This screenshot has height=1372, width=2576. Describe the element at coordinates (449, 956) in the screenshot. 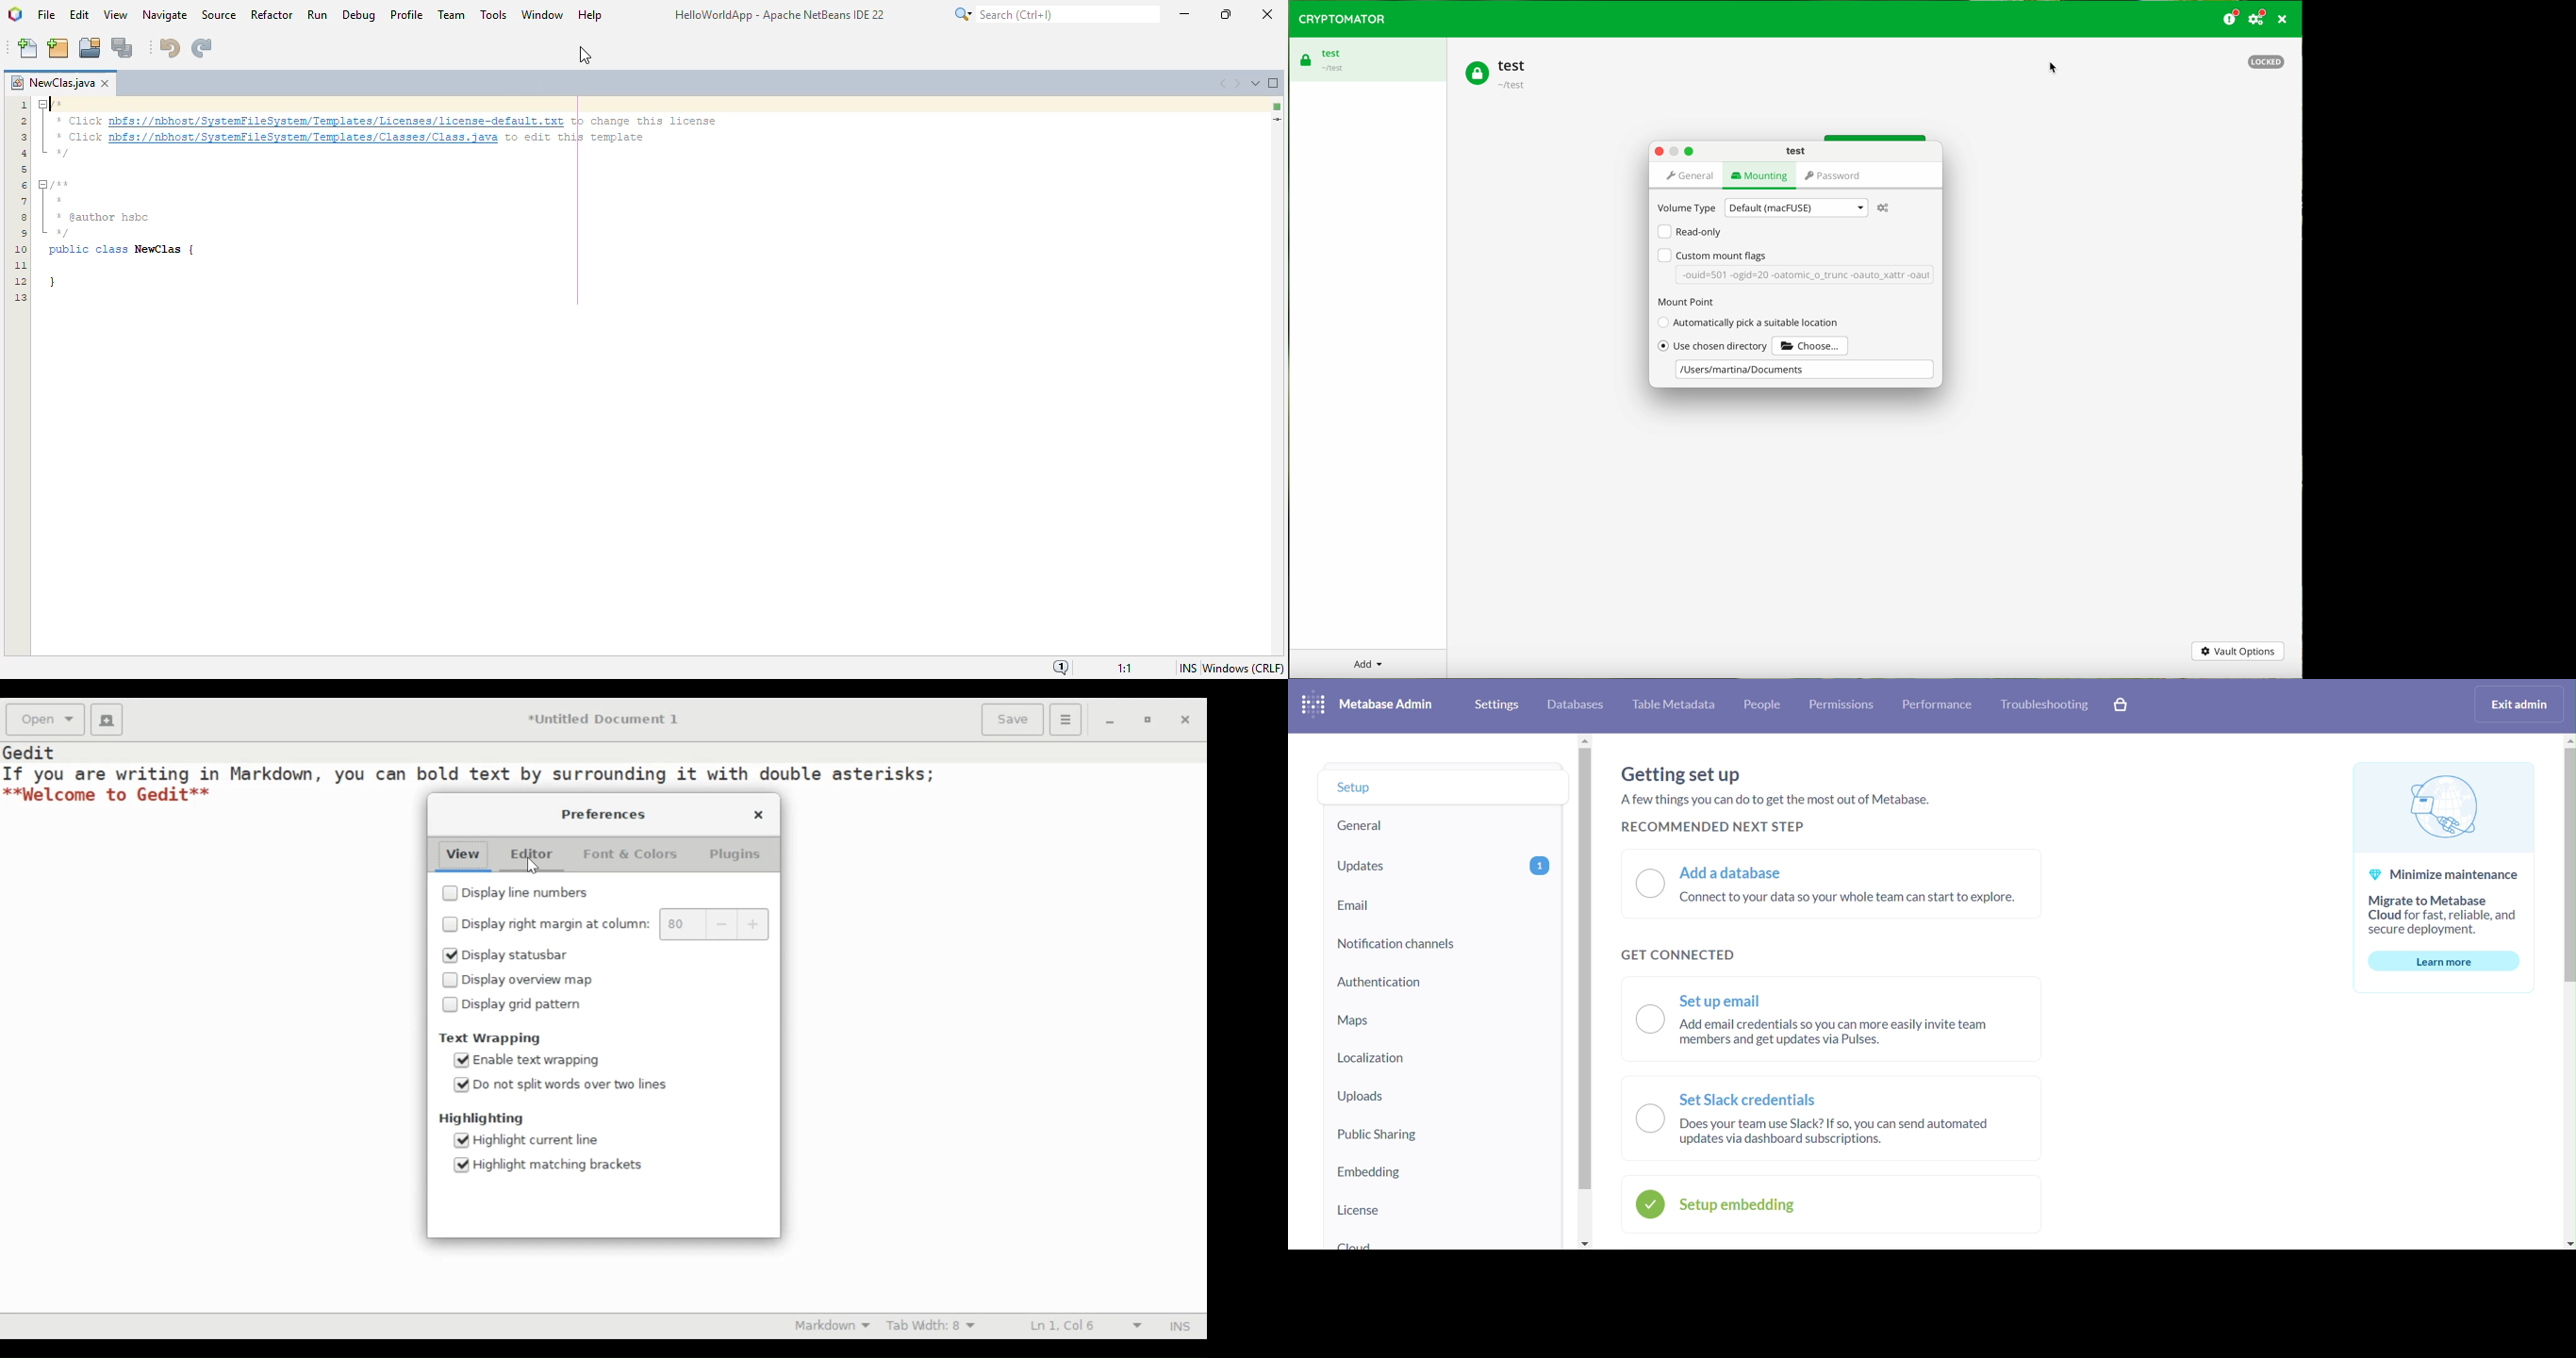

I see `Checked Checkbox` at that location.